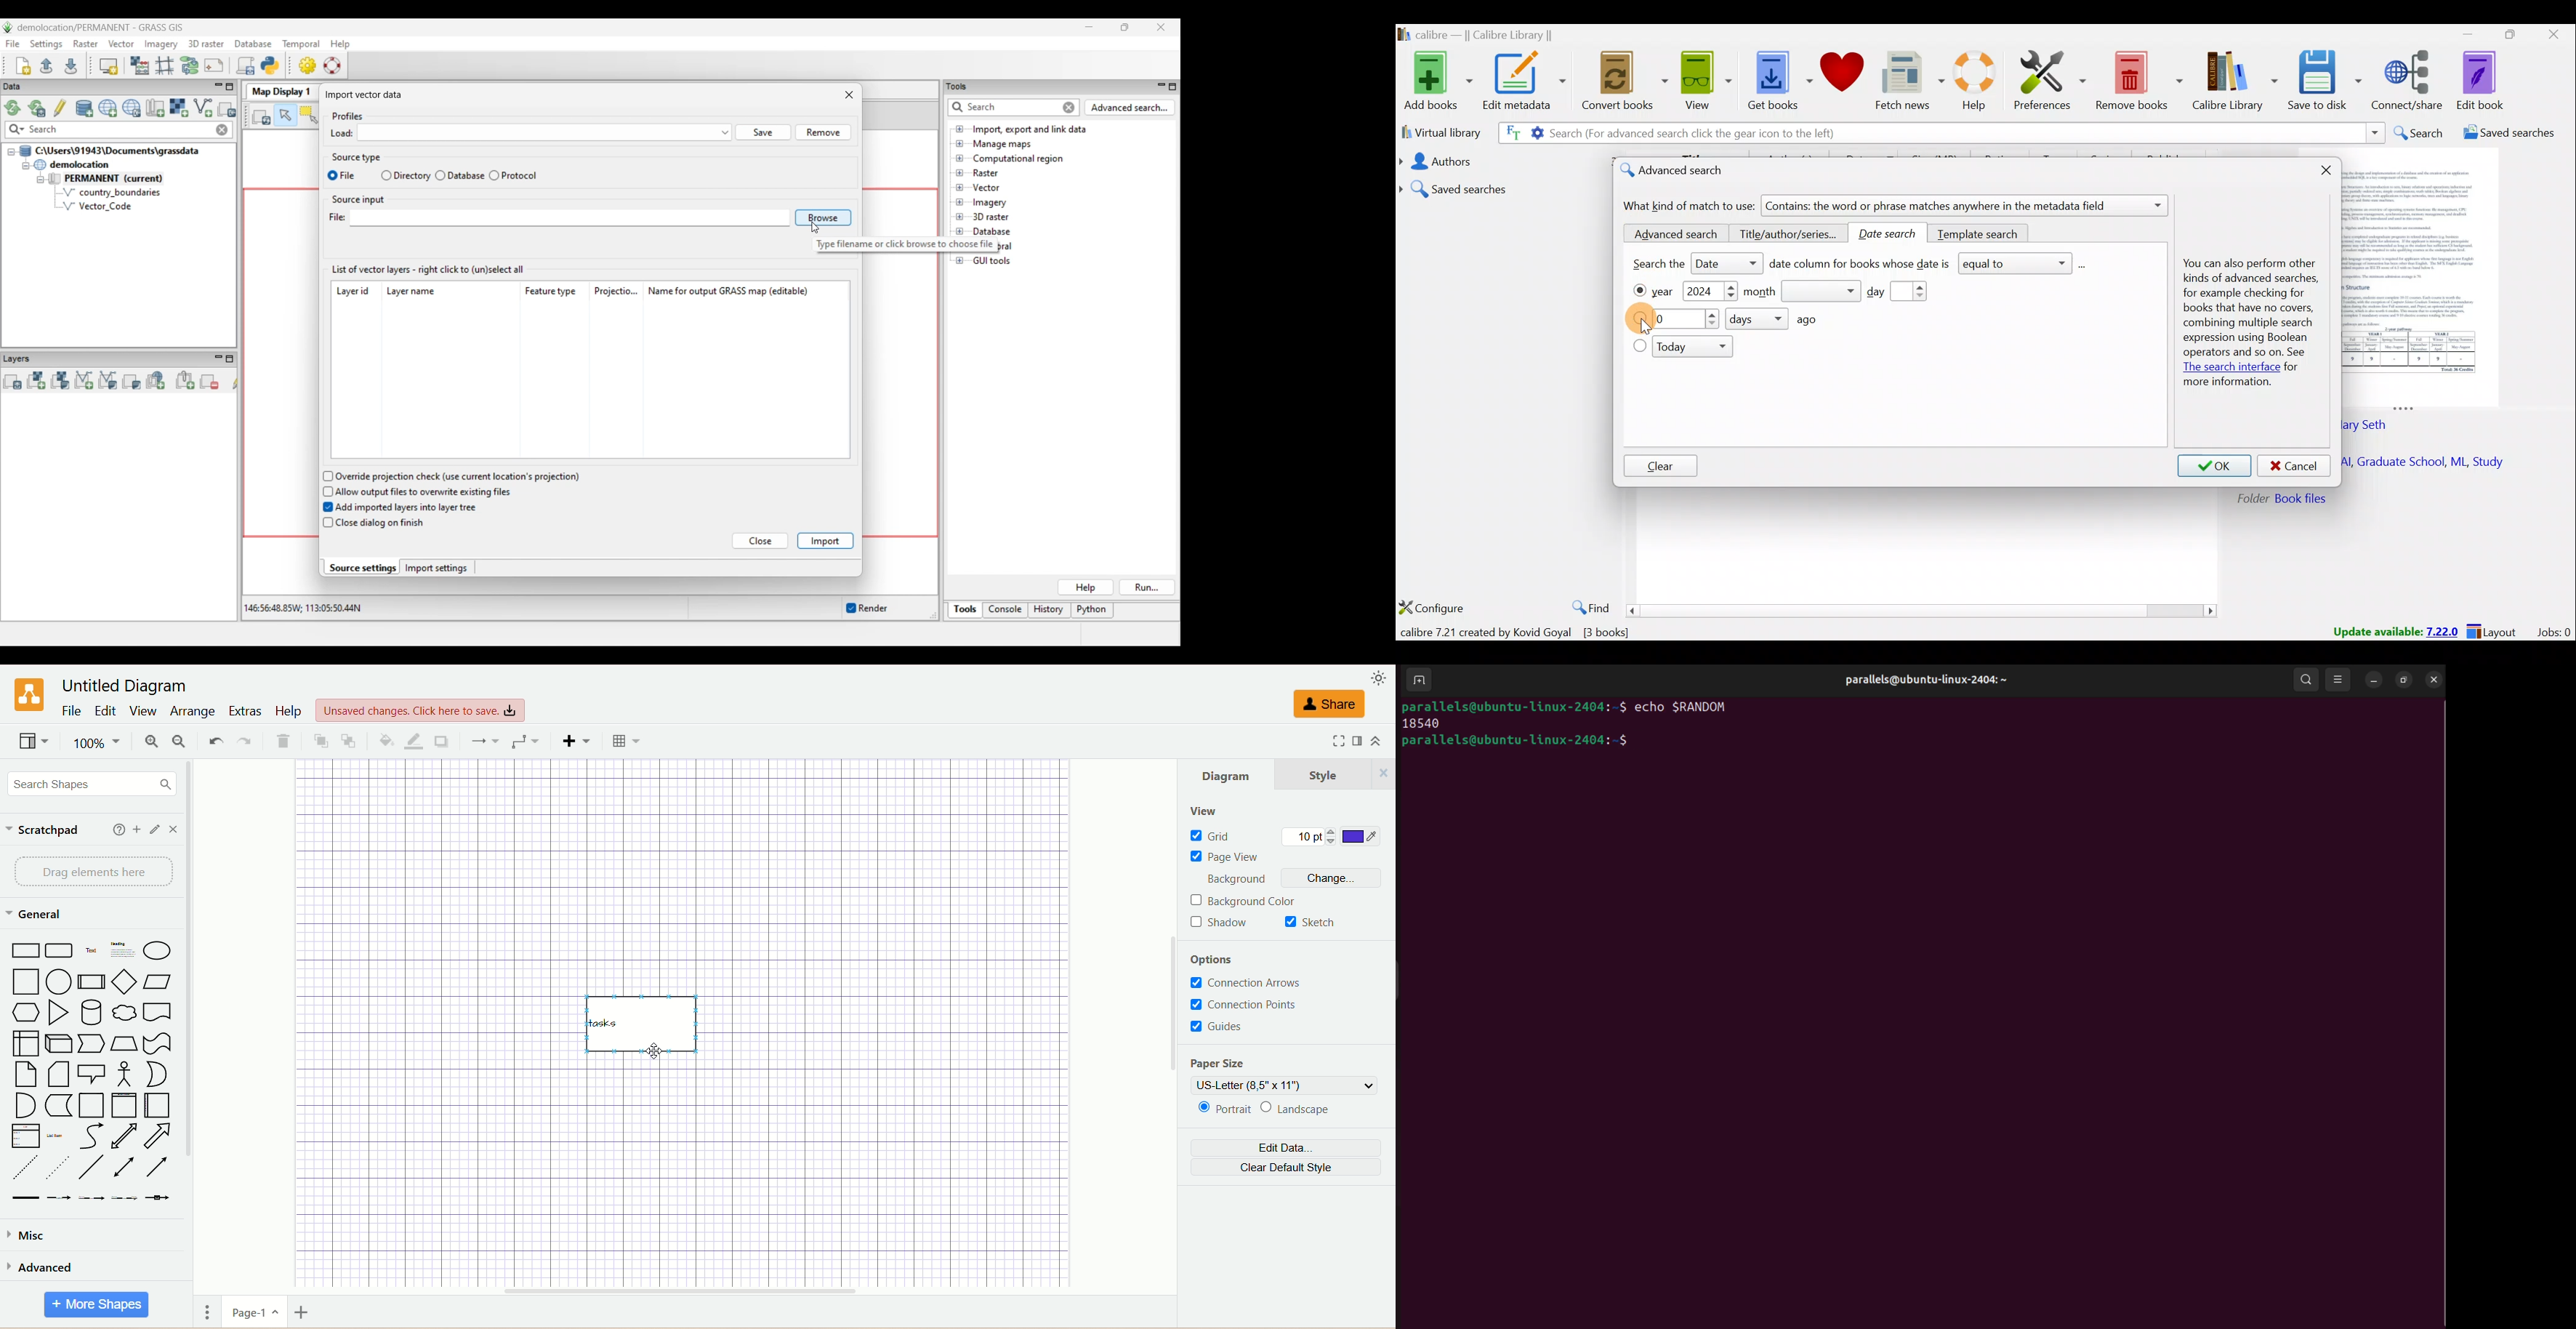 The image size is (2576, 1344). What do you see at coordinates (1356, 741) in the screenshot?
I see `format` at bounding box center [1356, 741].